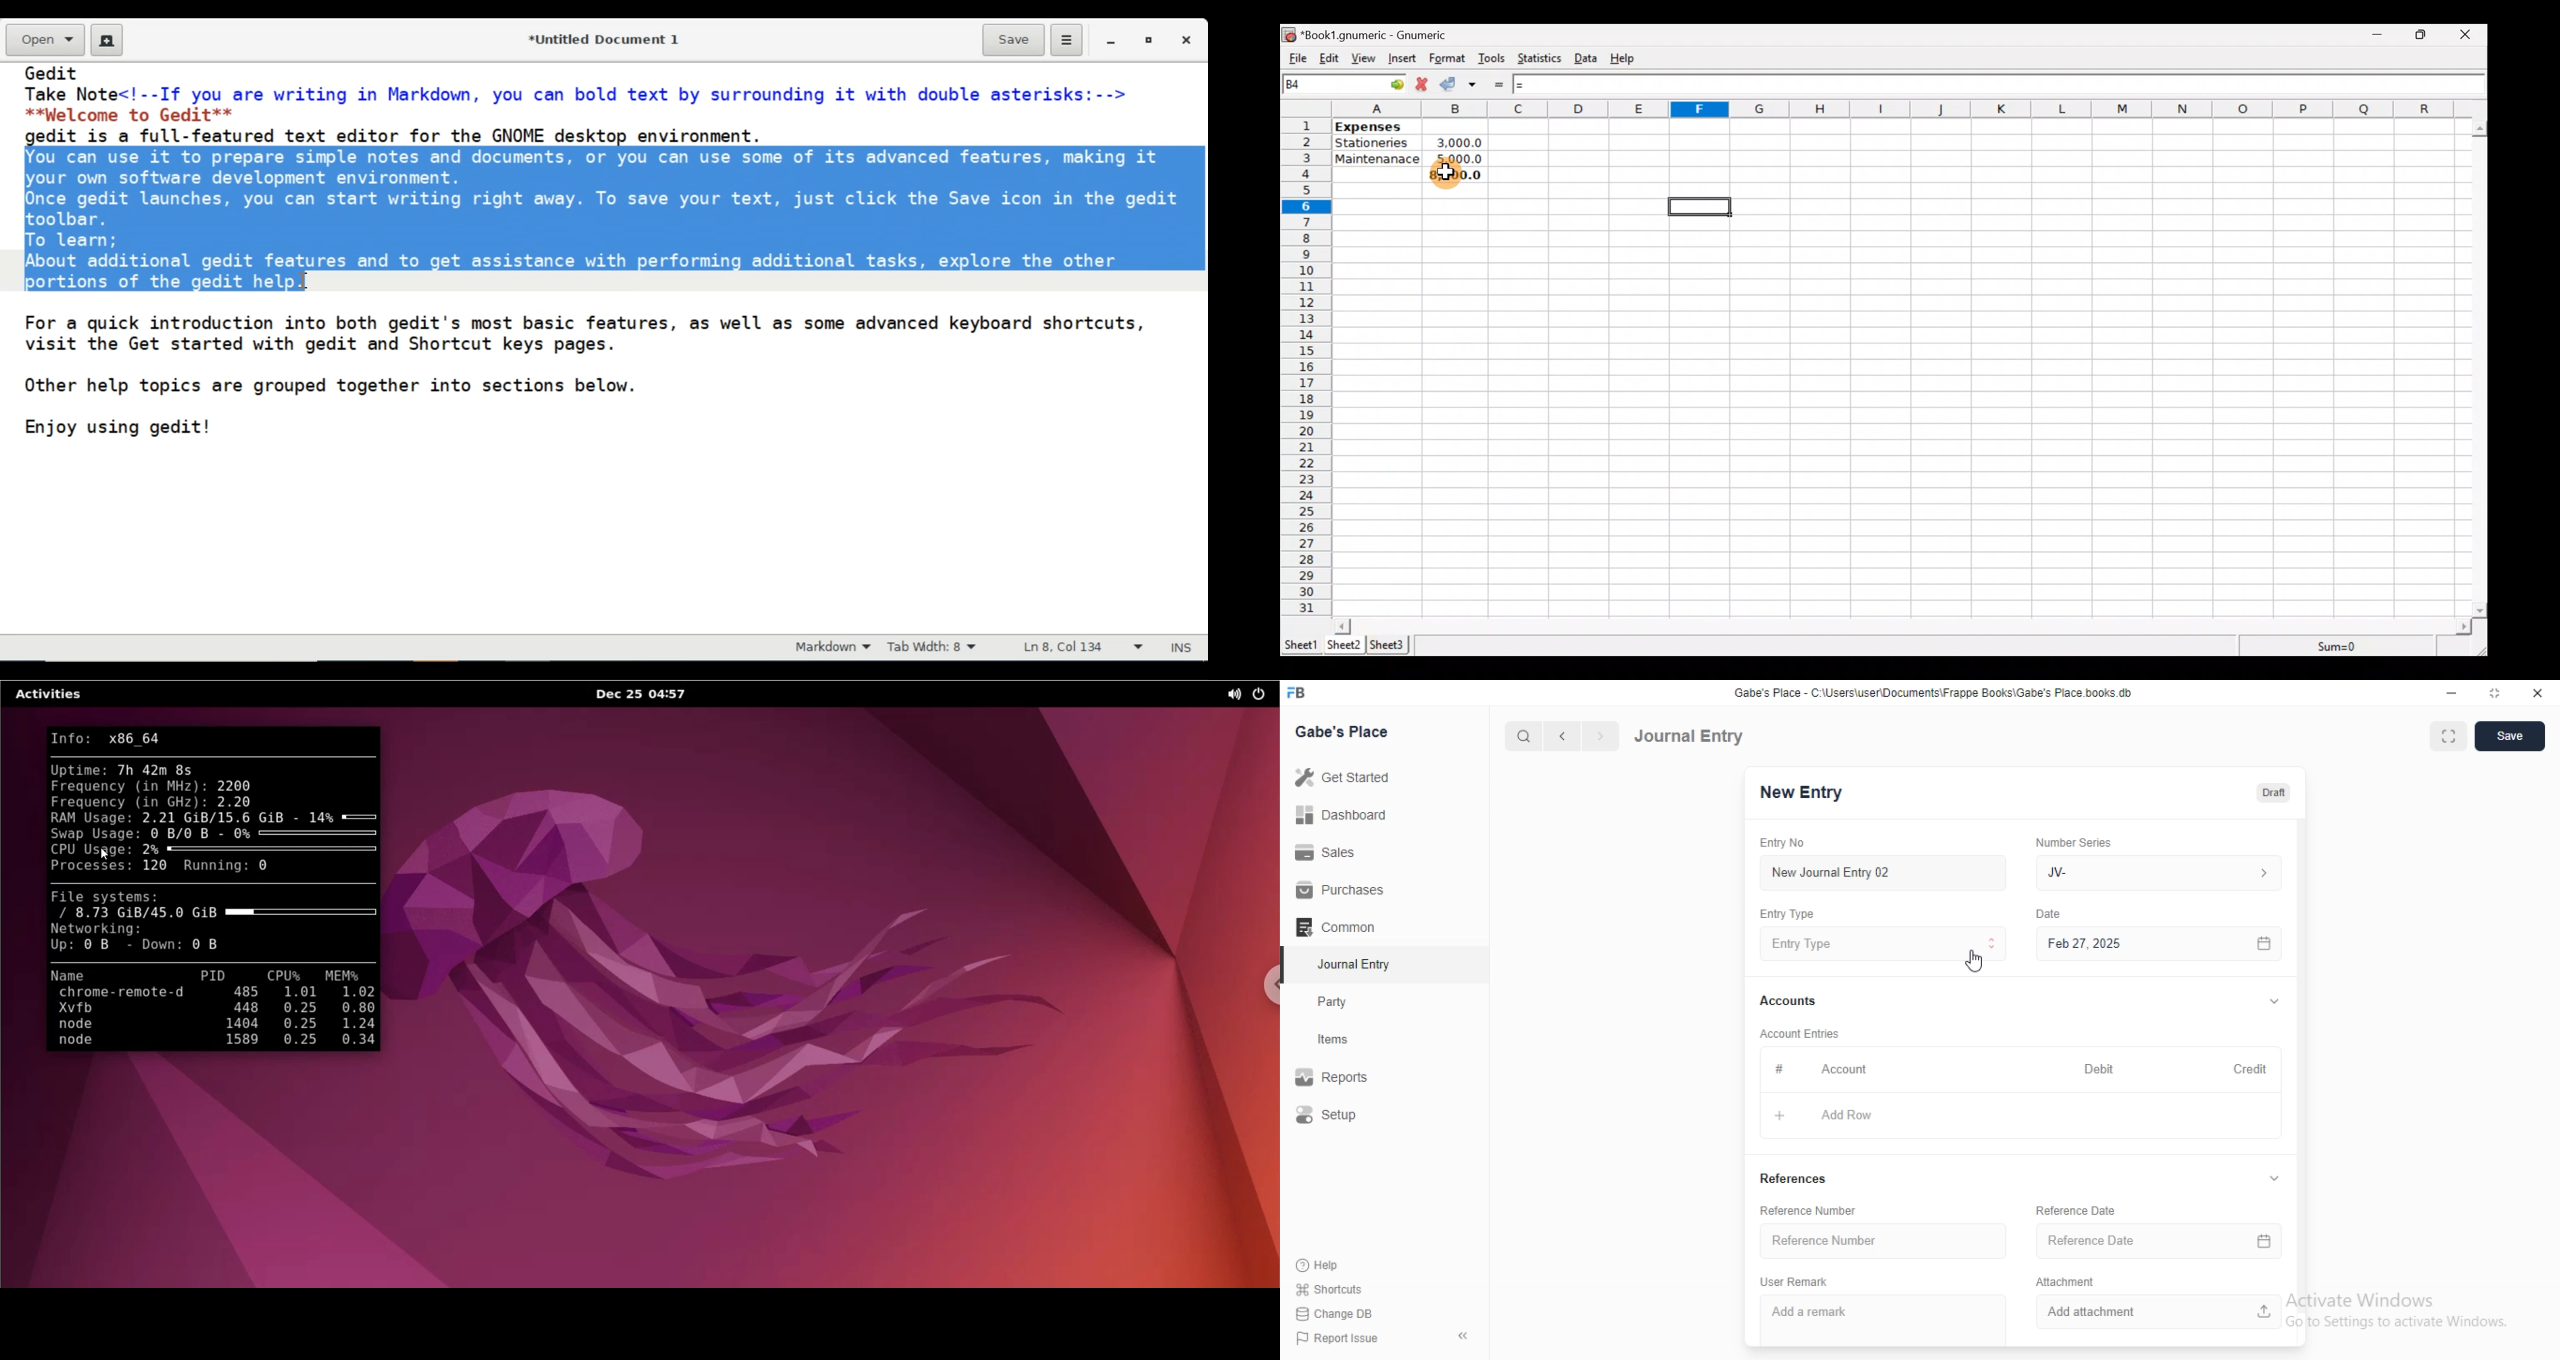 This screenshot has height=1372, width=2576. I want to click on View, so click(1367, 59).